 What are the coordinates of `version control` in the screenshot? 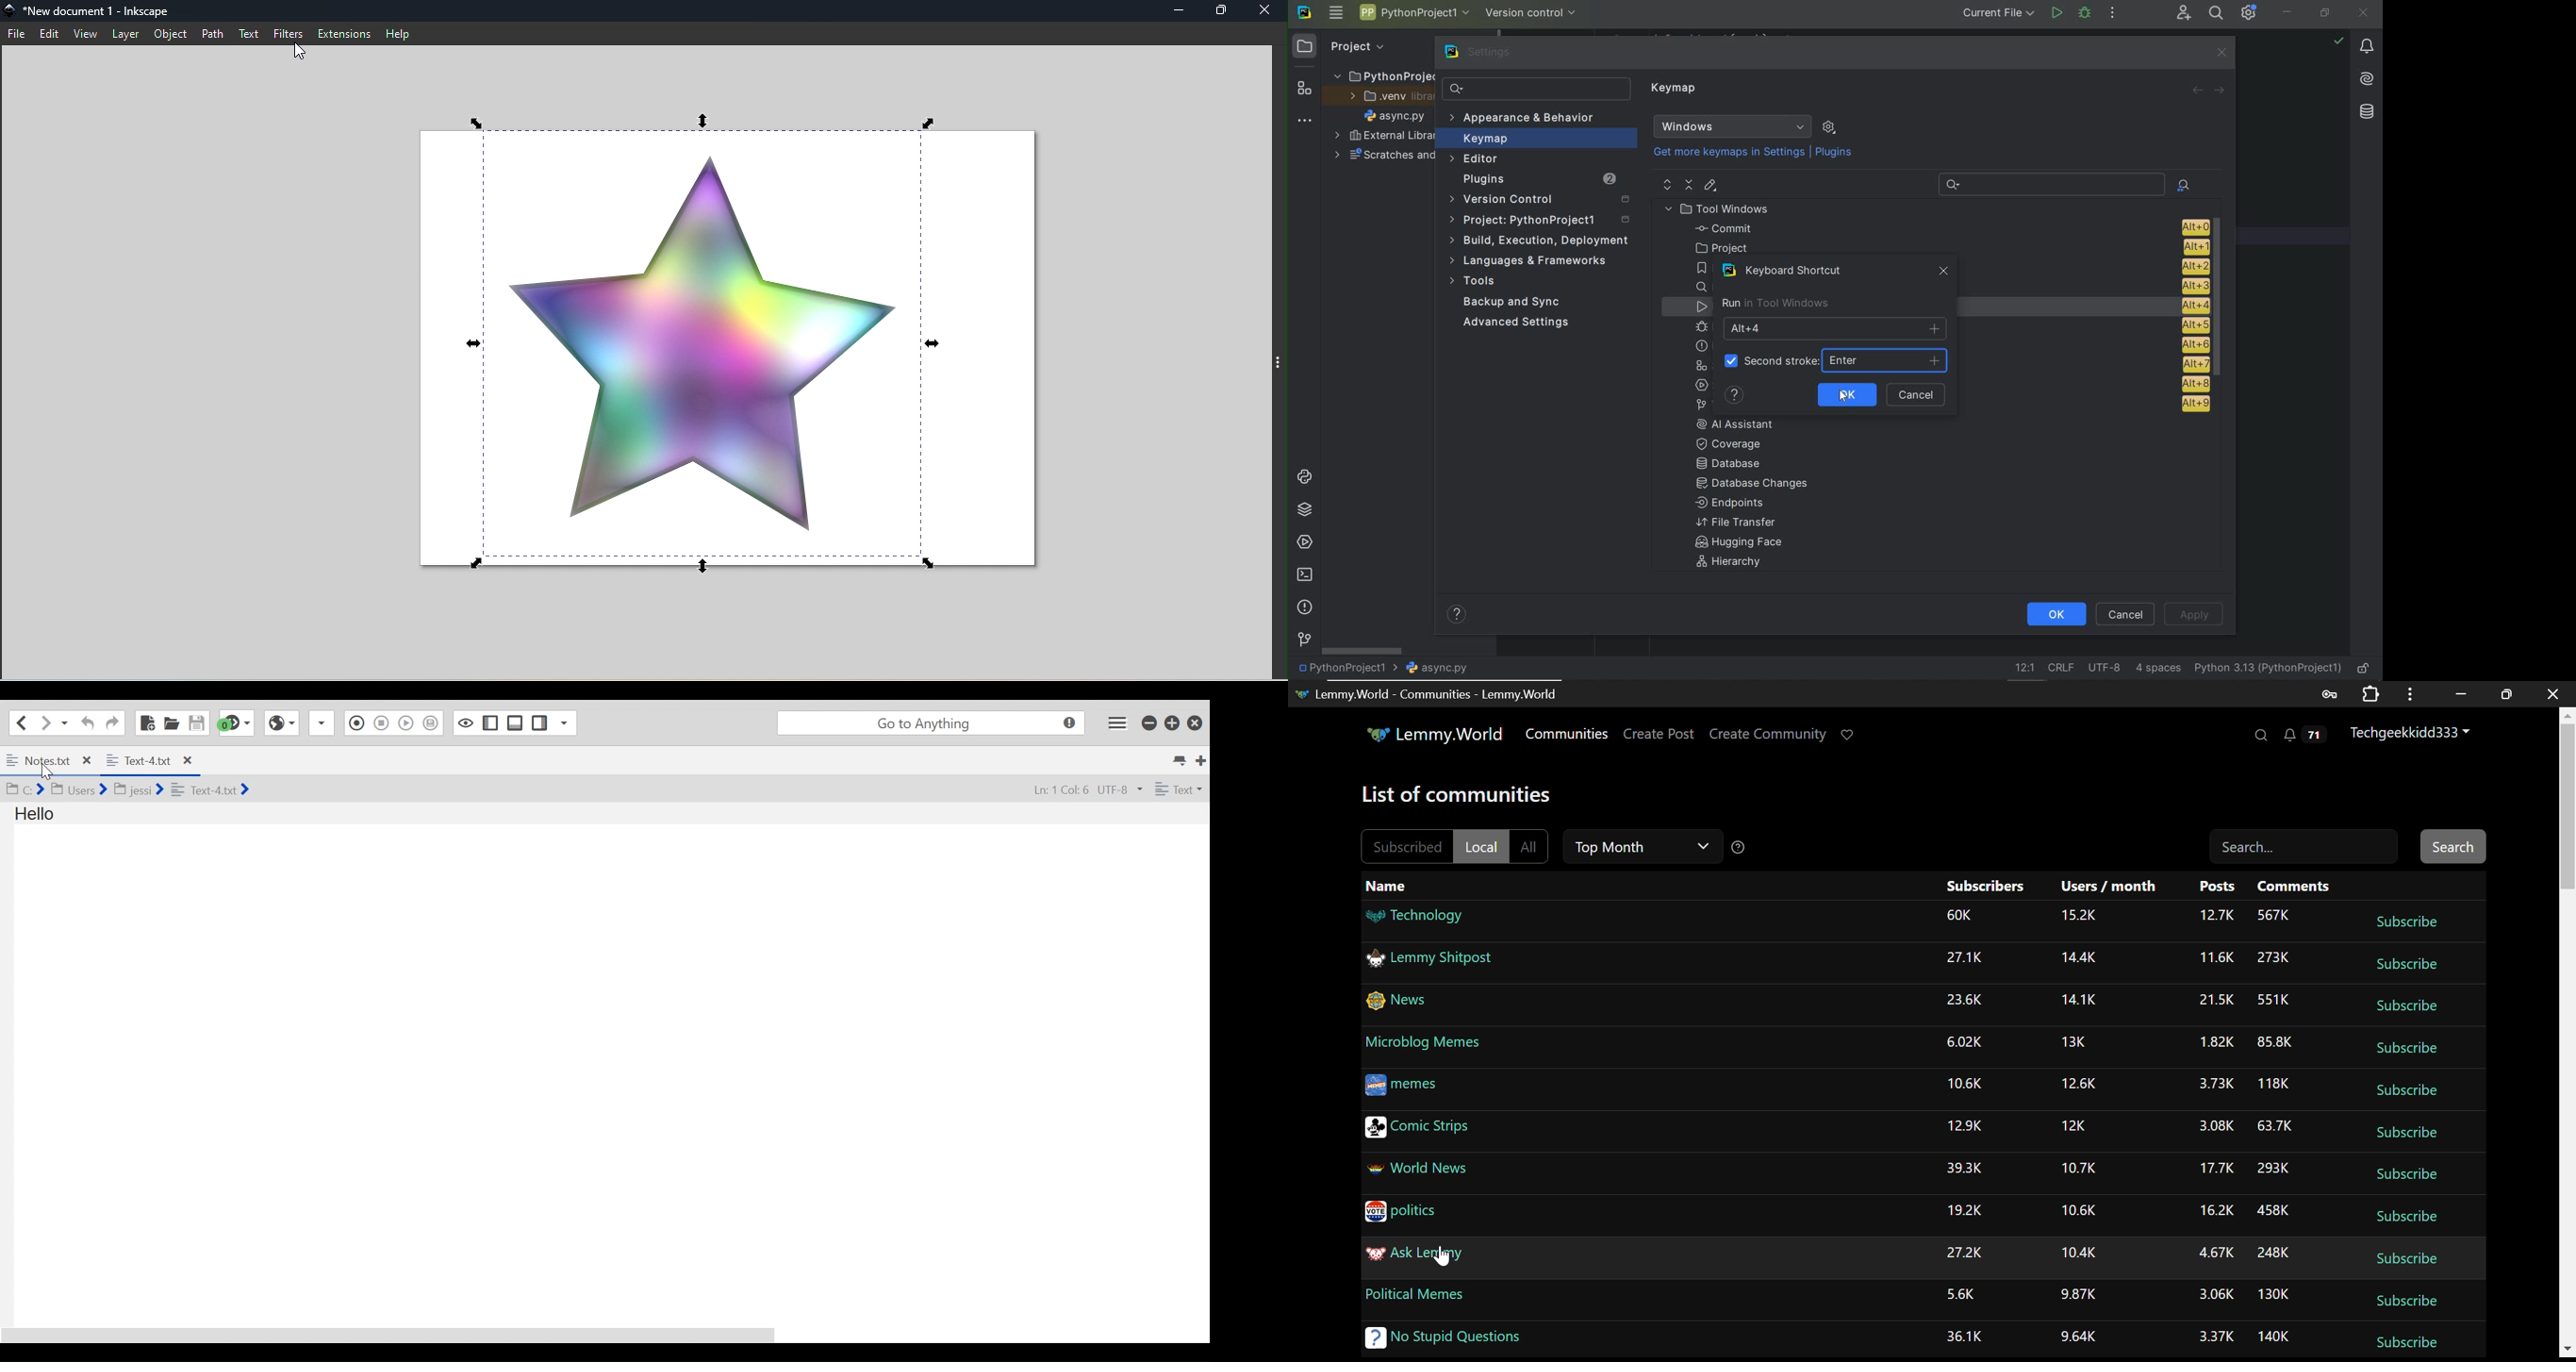 It's located at (1304, 641).